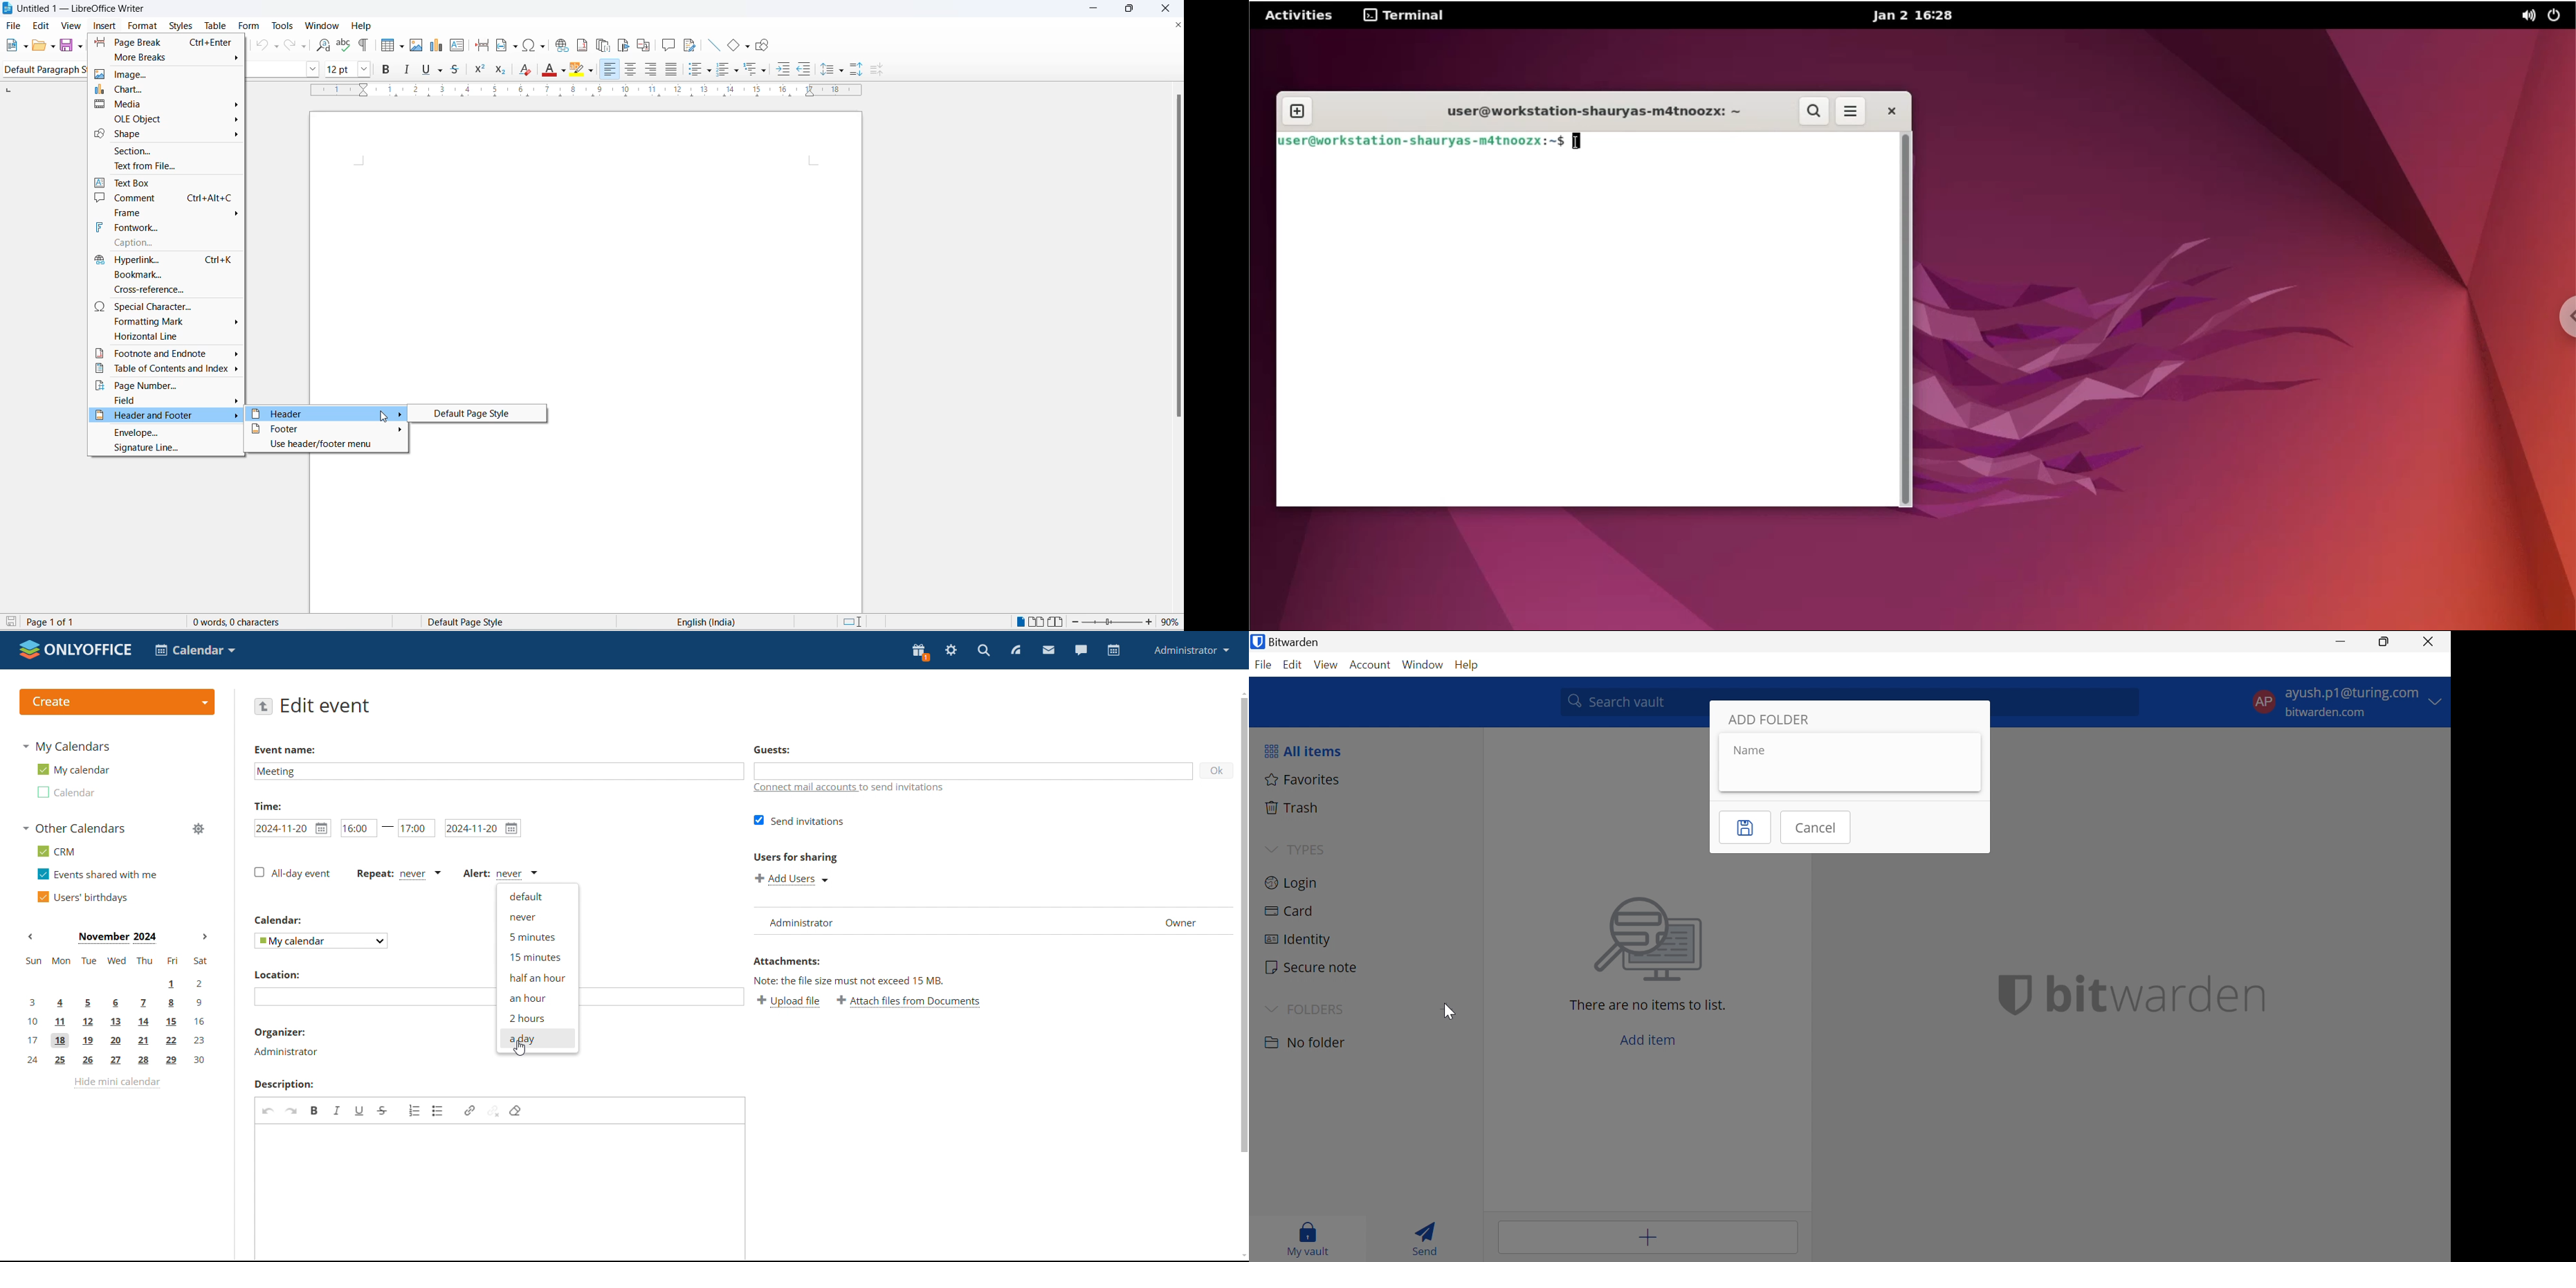 This screenshot has height=1288, width=2576. Describe the element at coordinates (1298, 940) in the screenshot. I see `Identity` at that location.